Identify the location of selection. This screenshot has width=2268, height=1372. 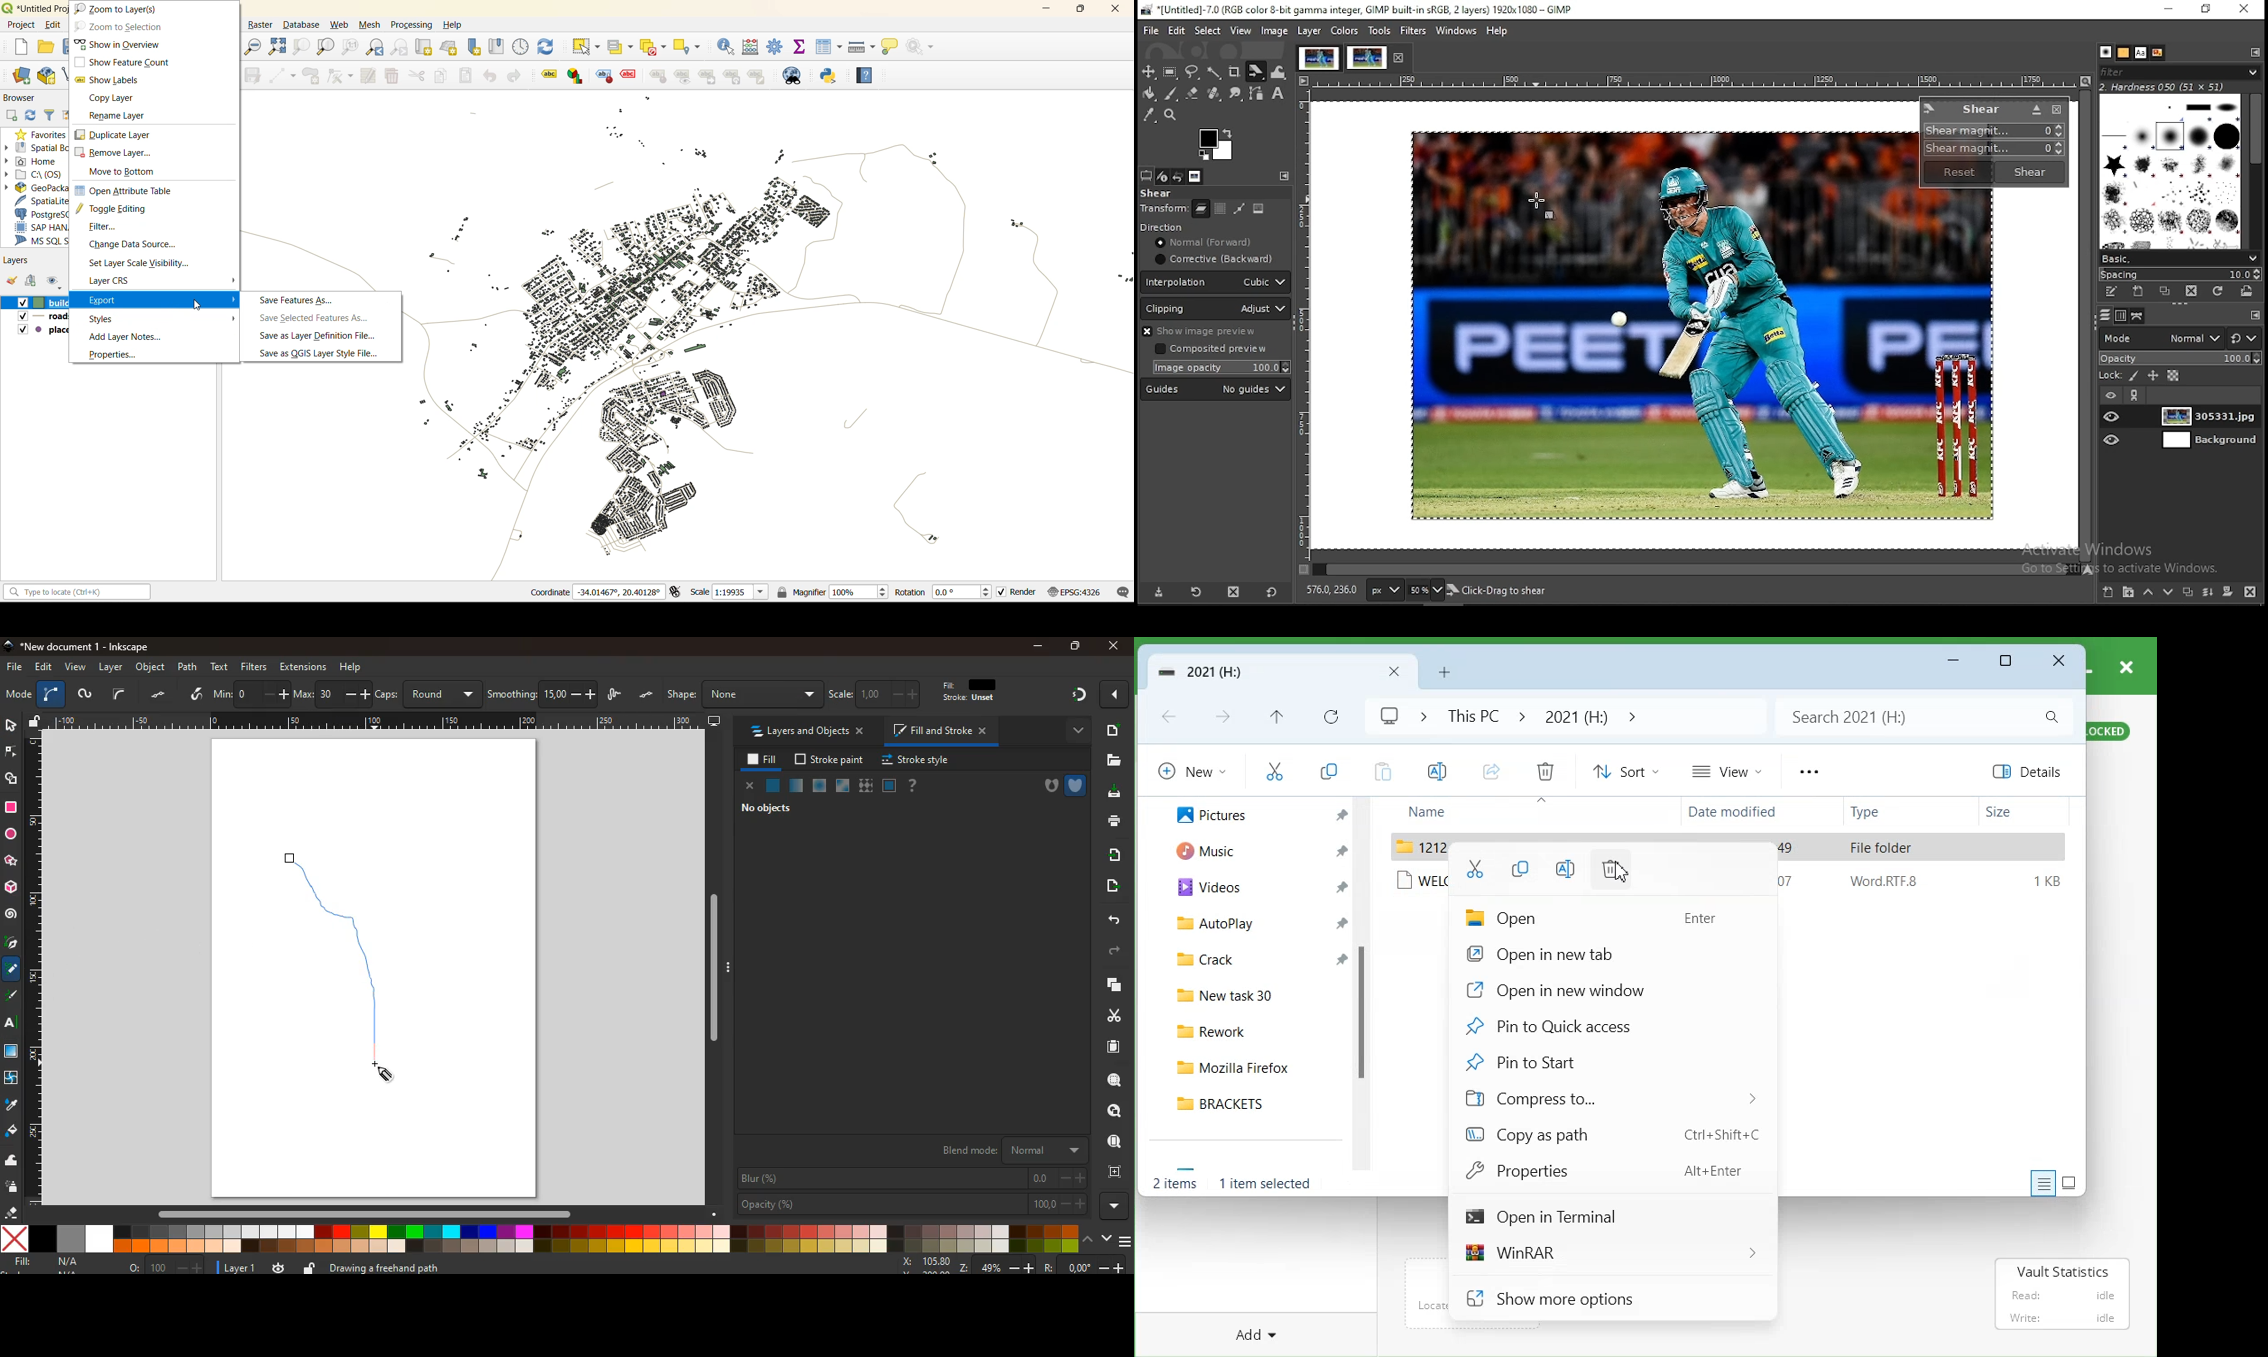
(1219, 209).